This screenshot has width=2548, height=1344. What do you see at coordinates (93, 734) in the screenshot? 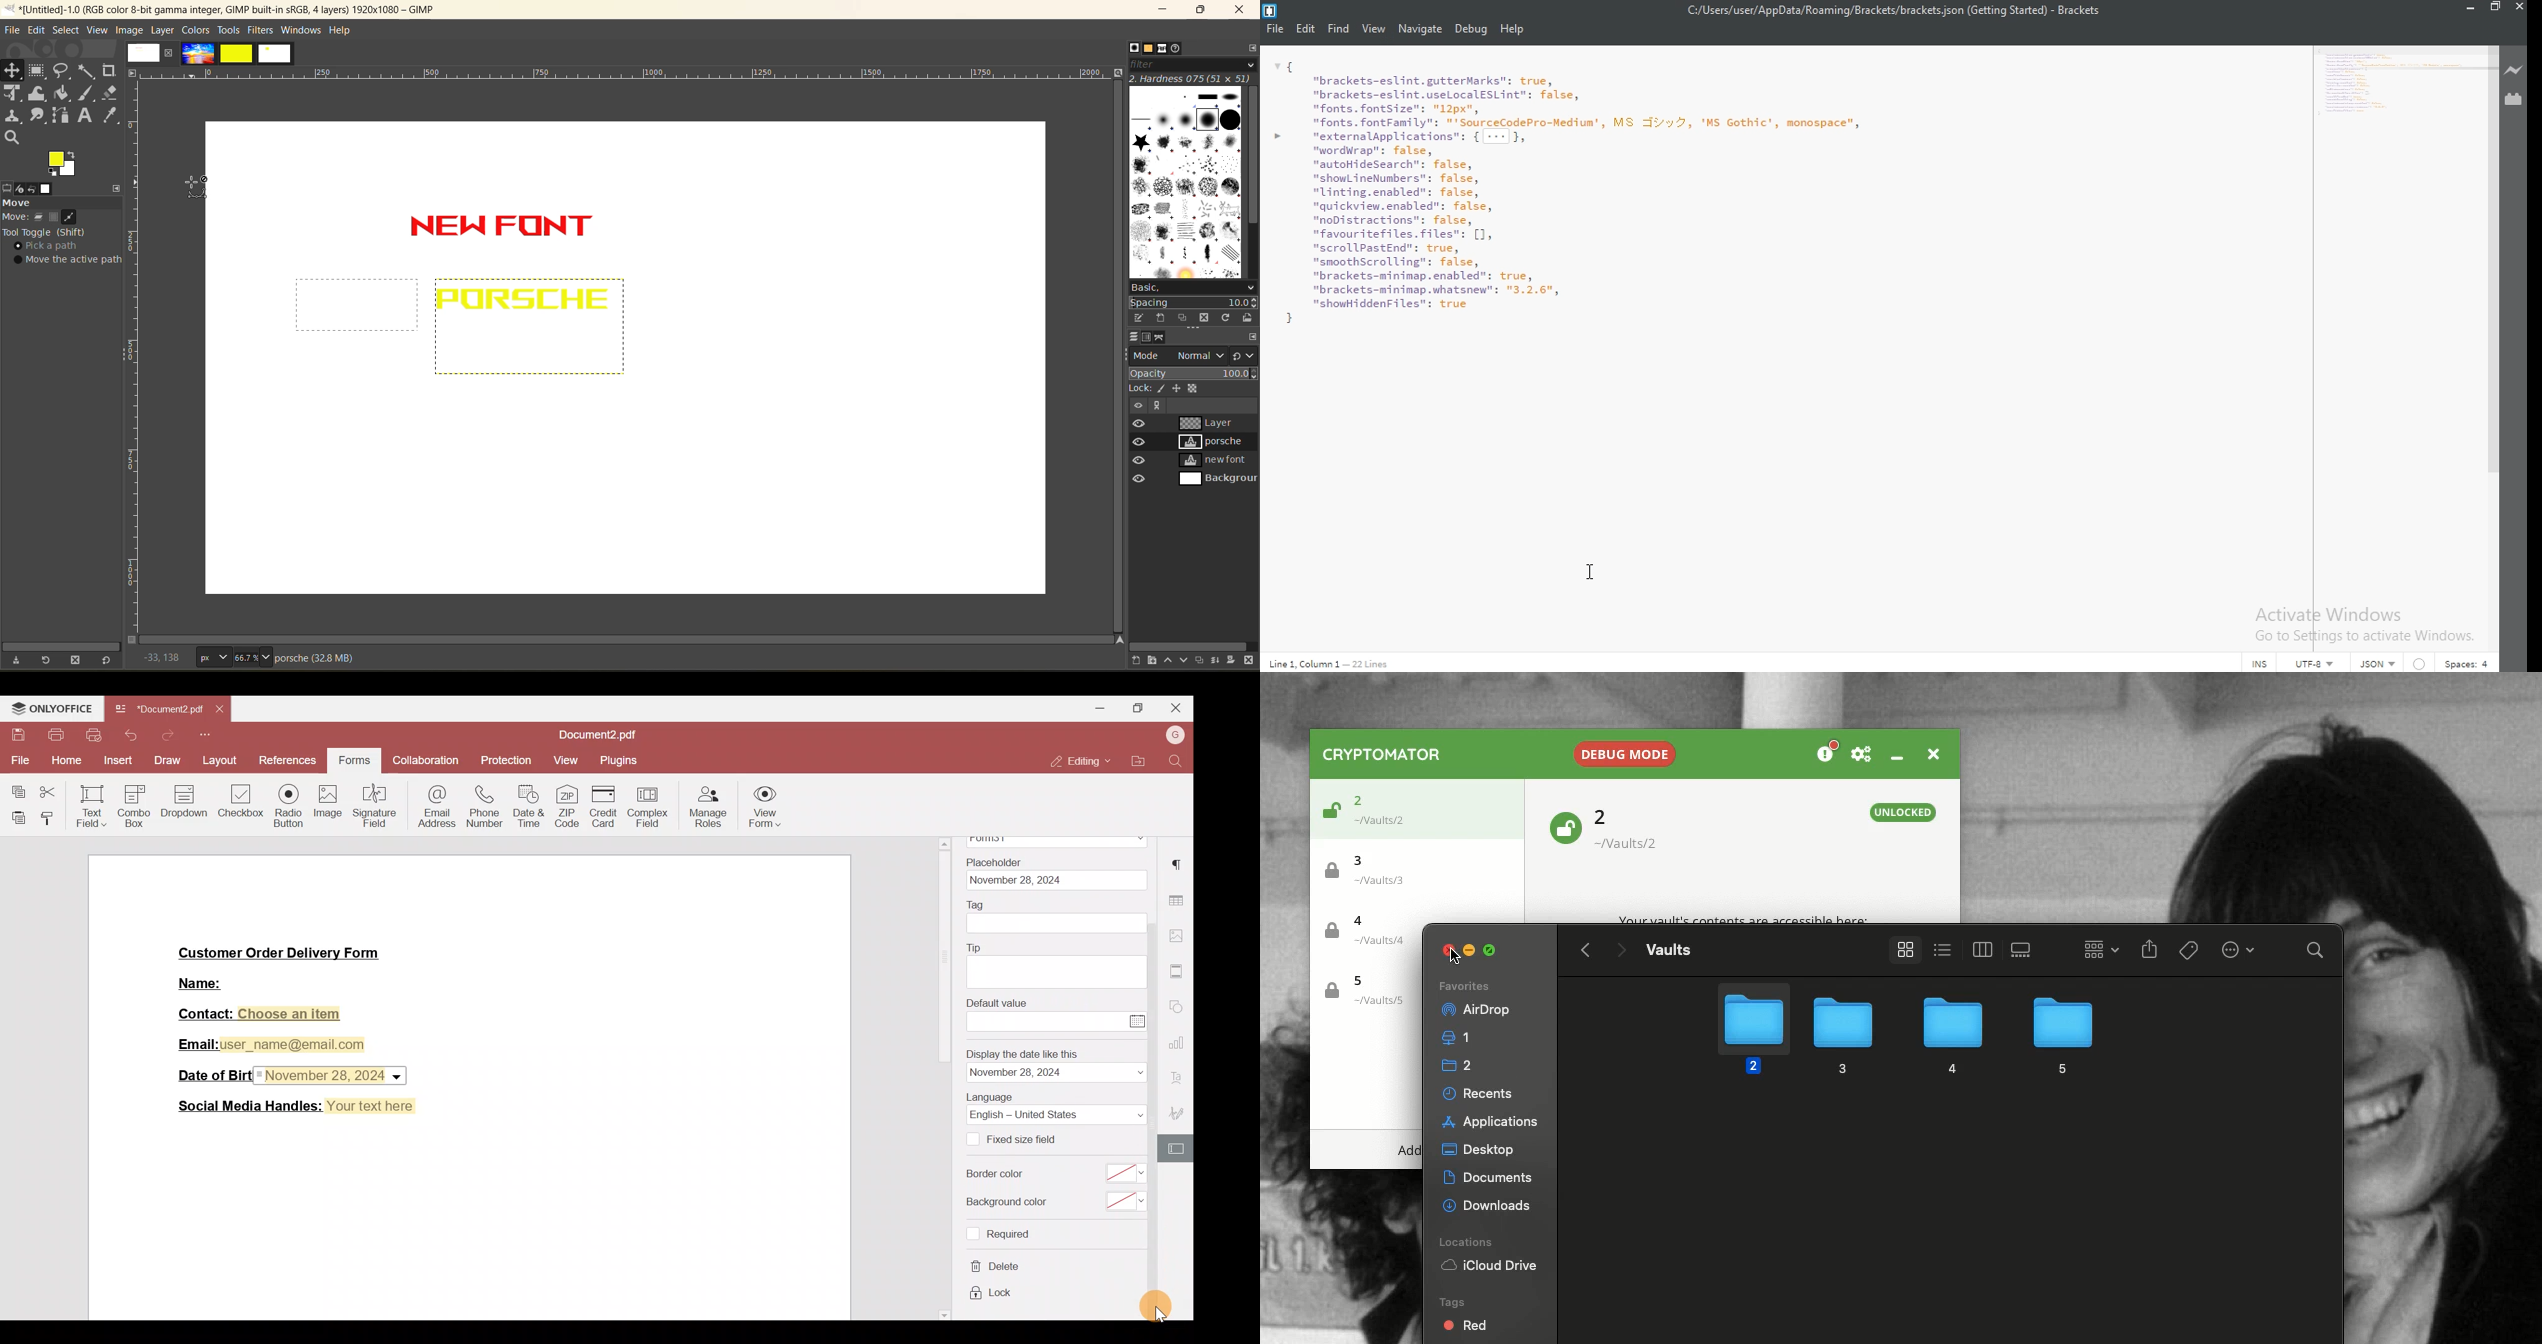
I see `Quick print` at bounding box center [93, 734].